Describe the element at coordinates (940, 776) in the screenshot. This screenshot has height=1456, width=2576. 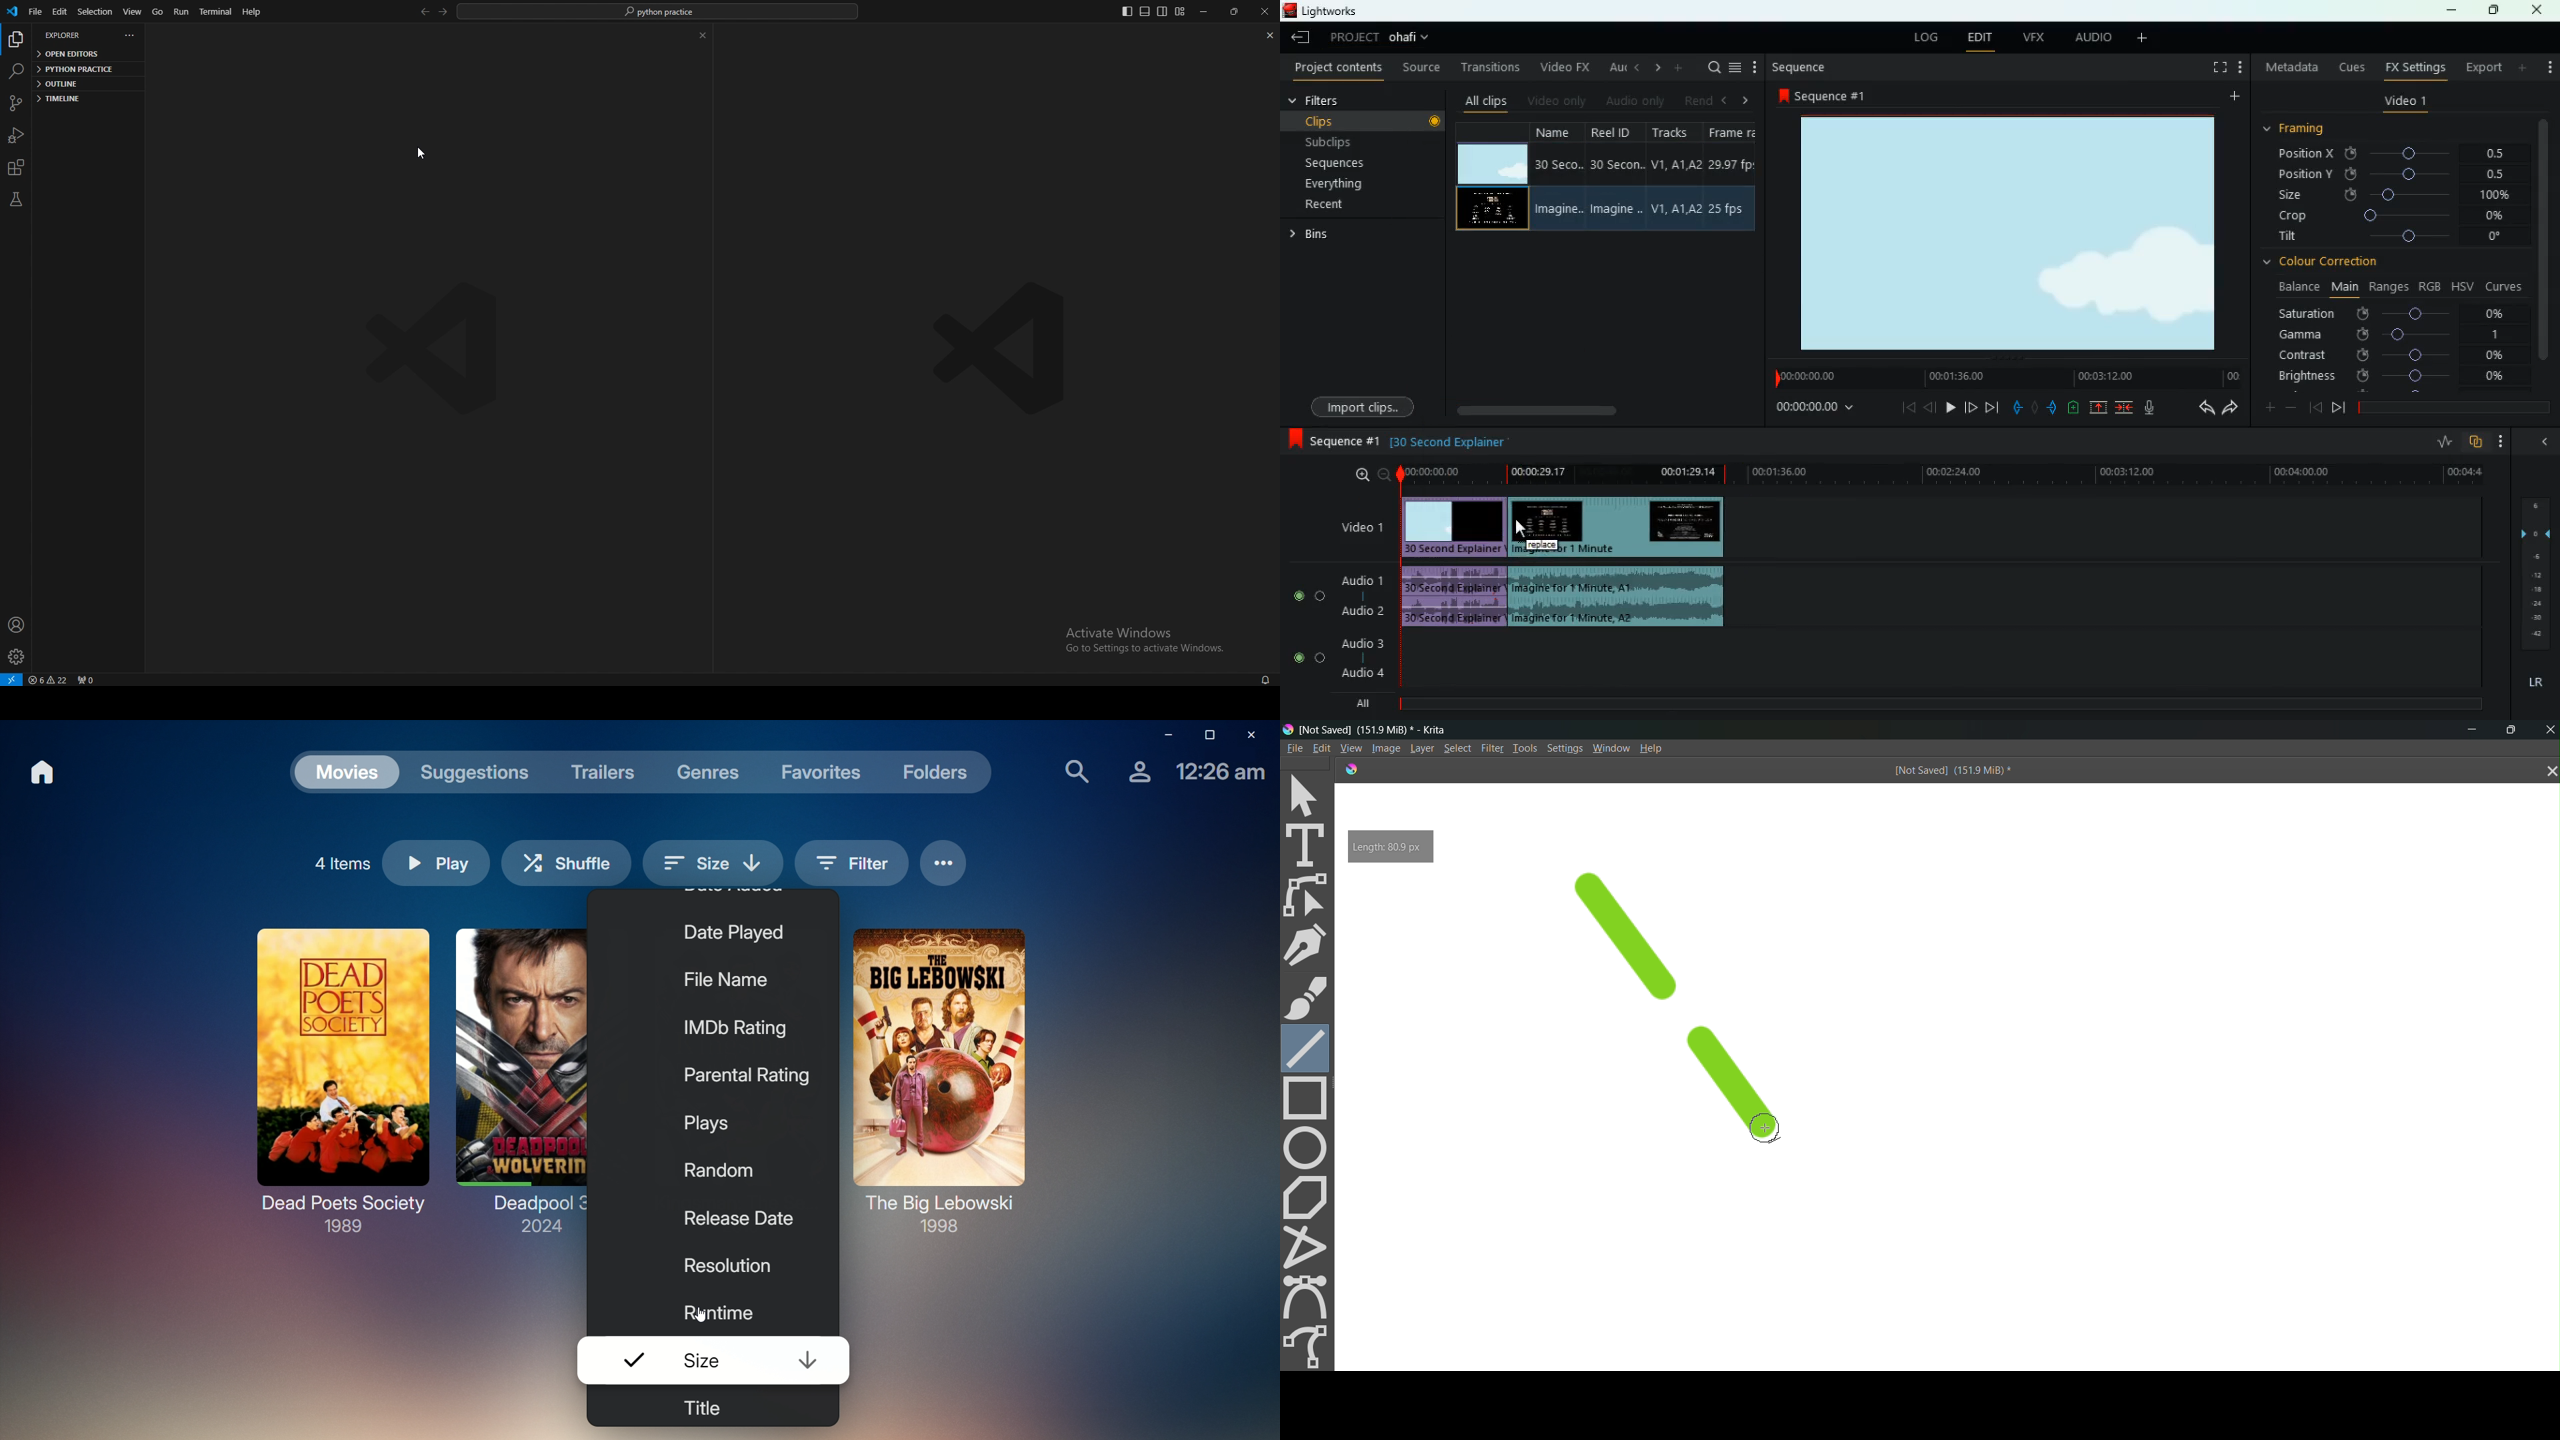
I see `Folders` at that location.